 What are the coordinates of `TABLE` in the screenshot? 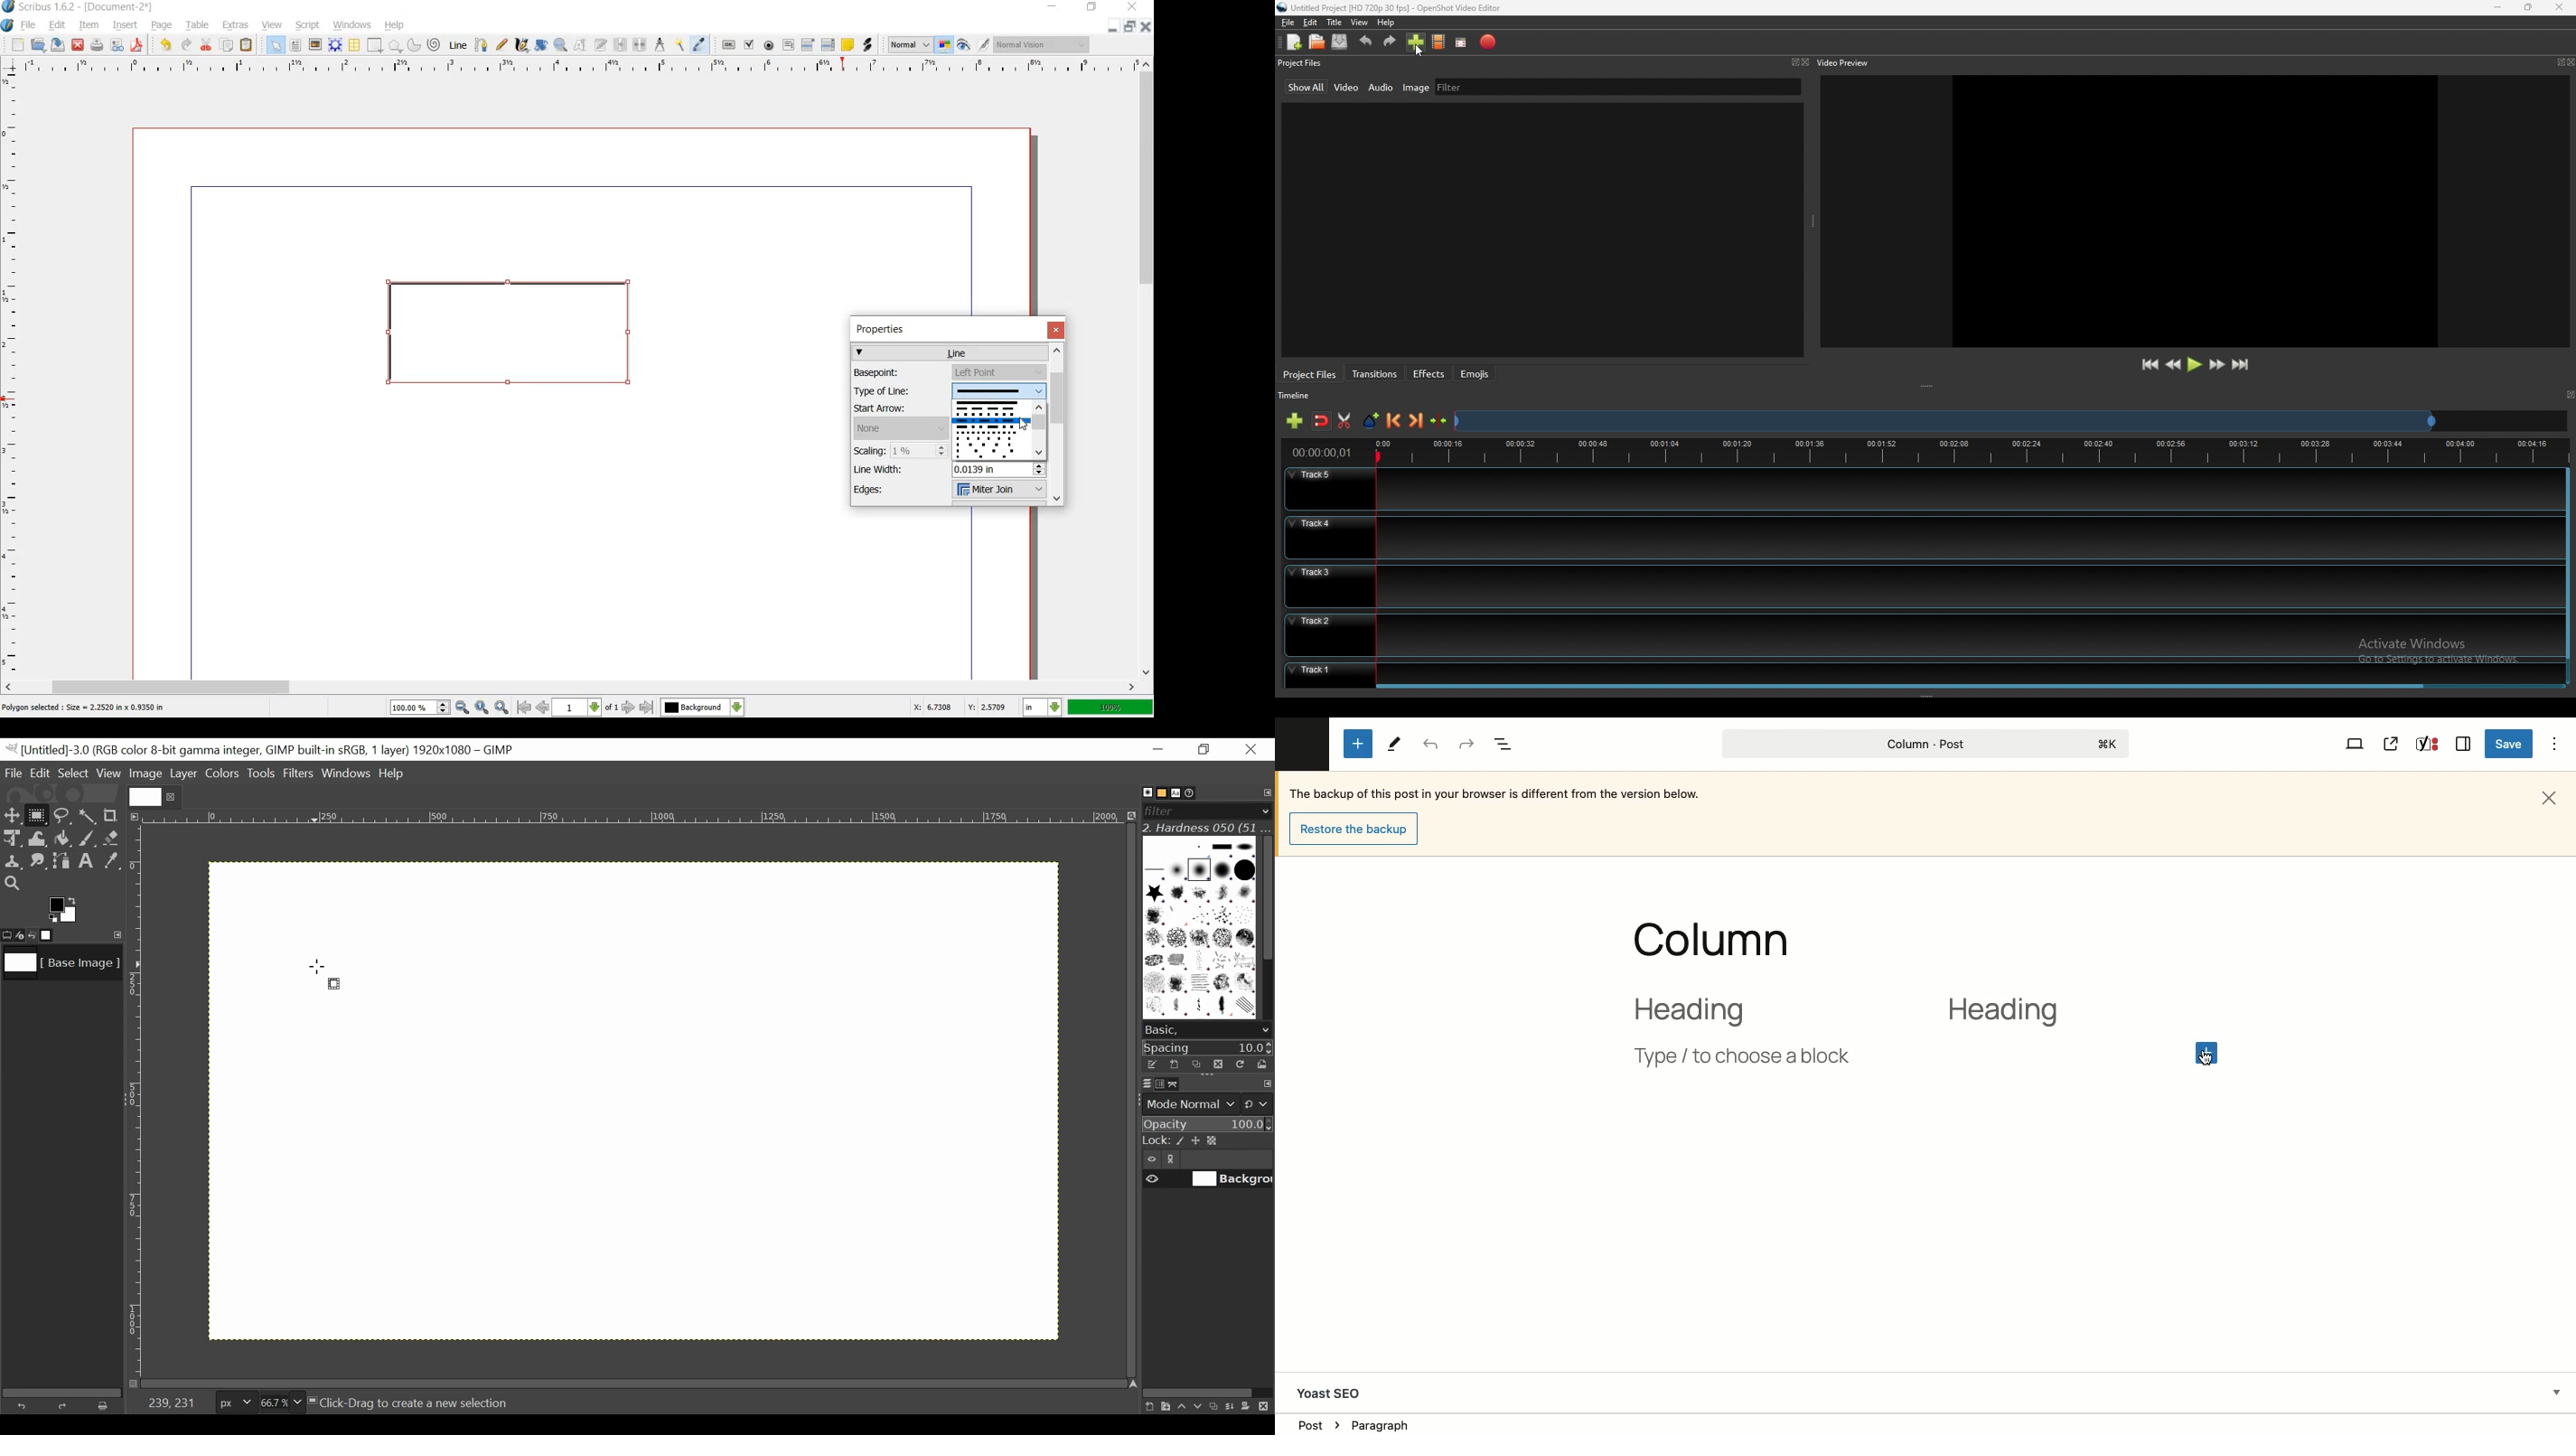 It's located at (355, 45).